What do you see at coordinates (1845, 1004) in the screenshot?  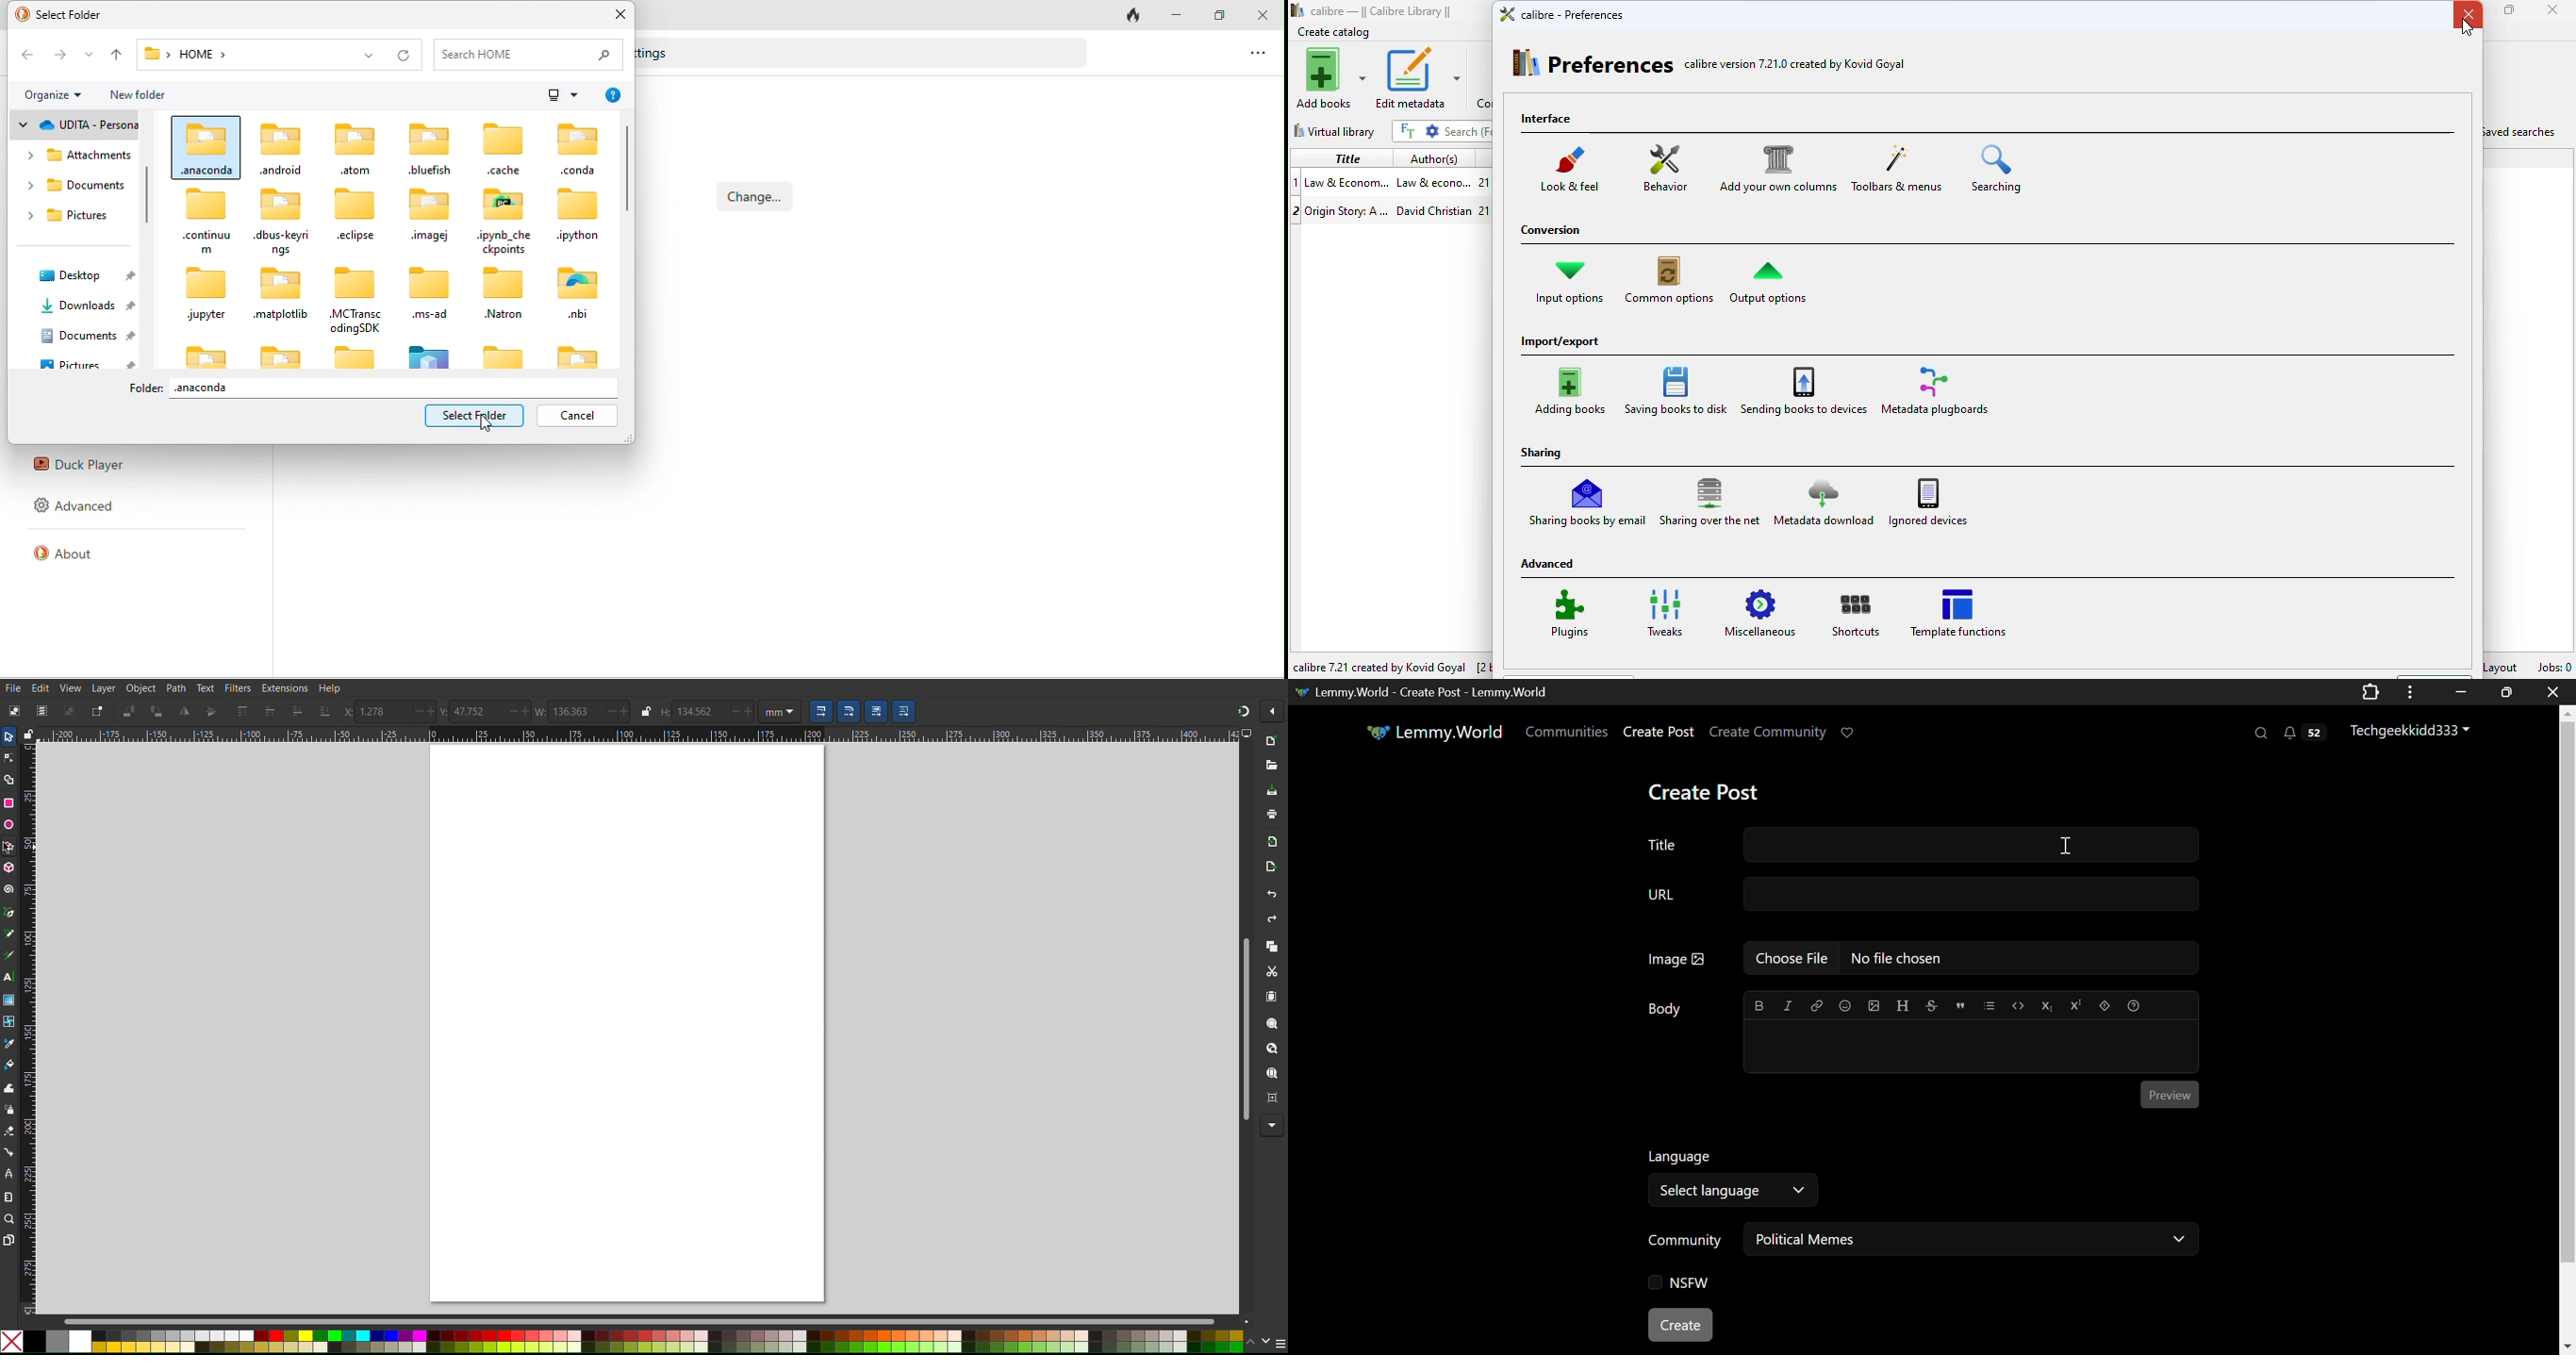 I see `Insert Emoji` at bounding box center [1845, 1004].